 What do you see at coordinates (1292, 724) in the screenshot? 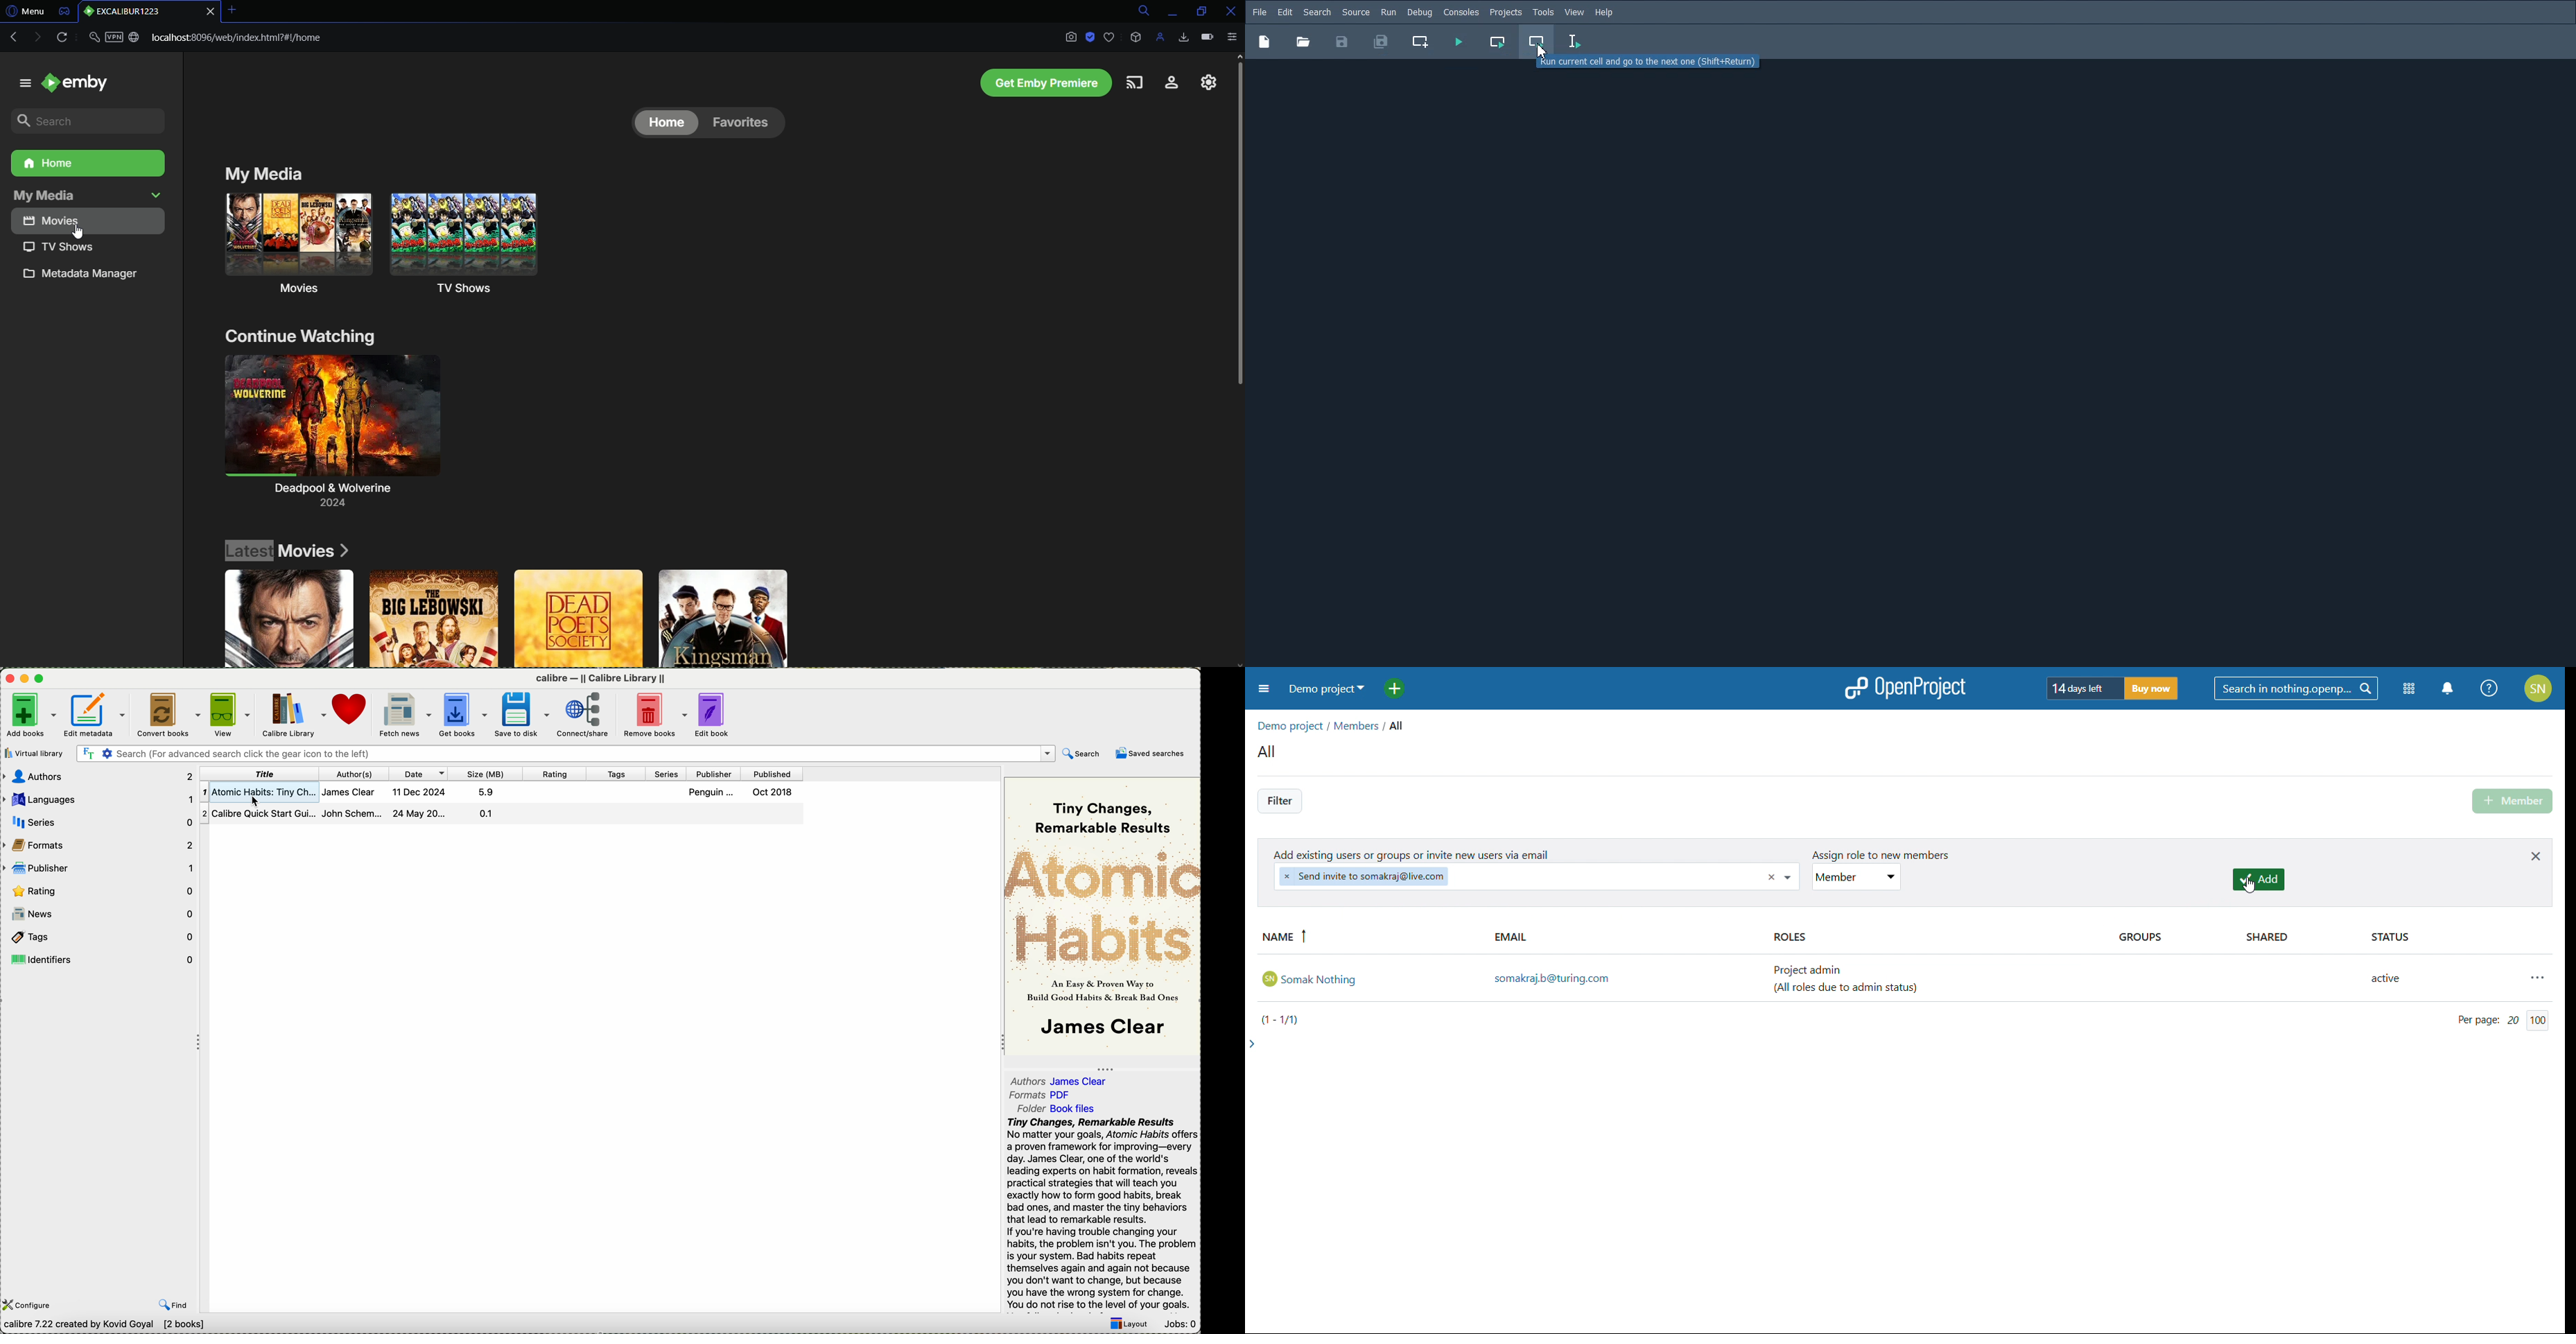
I see `demo projects/` at bounding box center [1292, 724].